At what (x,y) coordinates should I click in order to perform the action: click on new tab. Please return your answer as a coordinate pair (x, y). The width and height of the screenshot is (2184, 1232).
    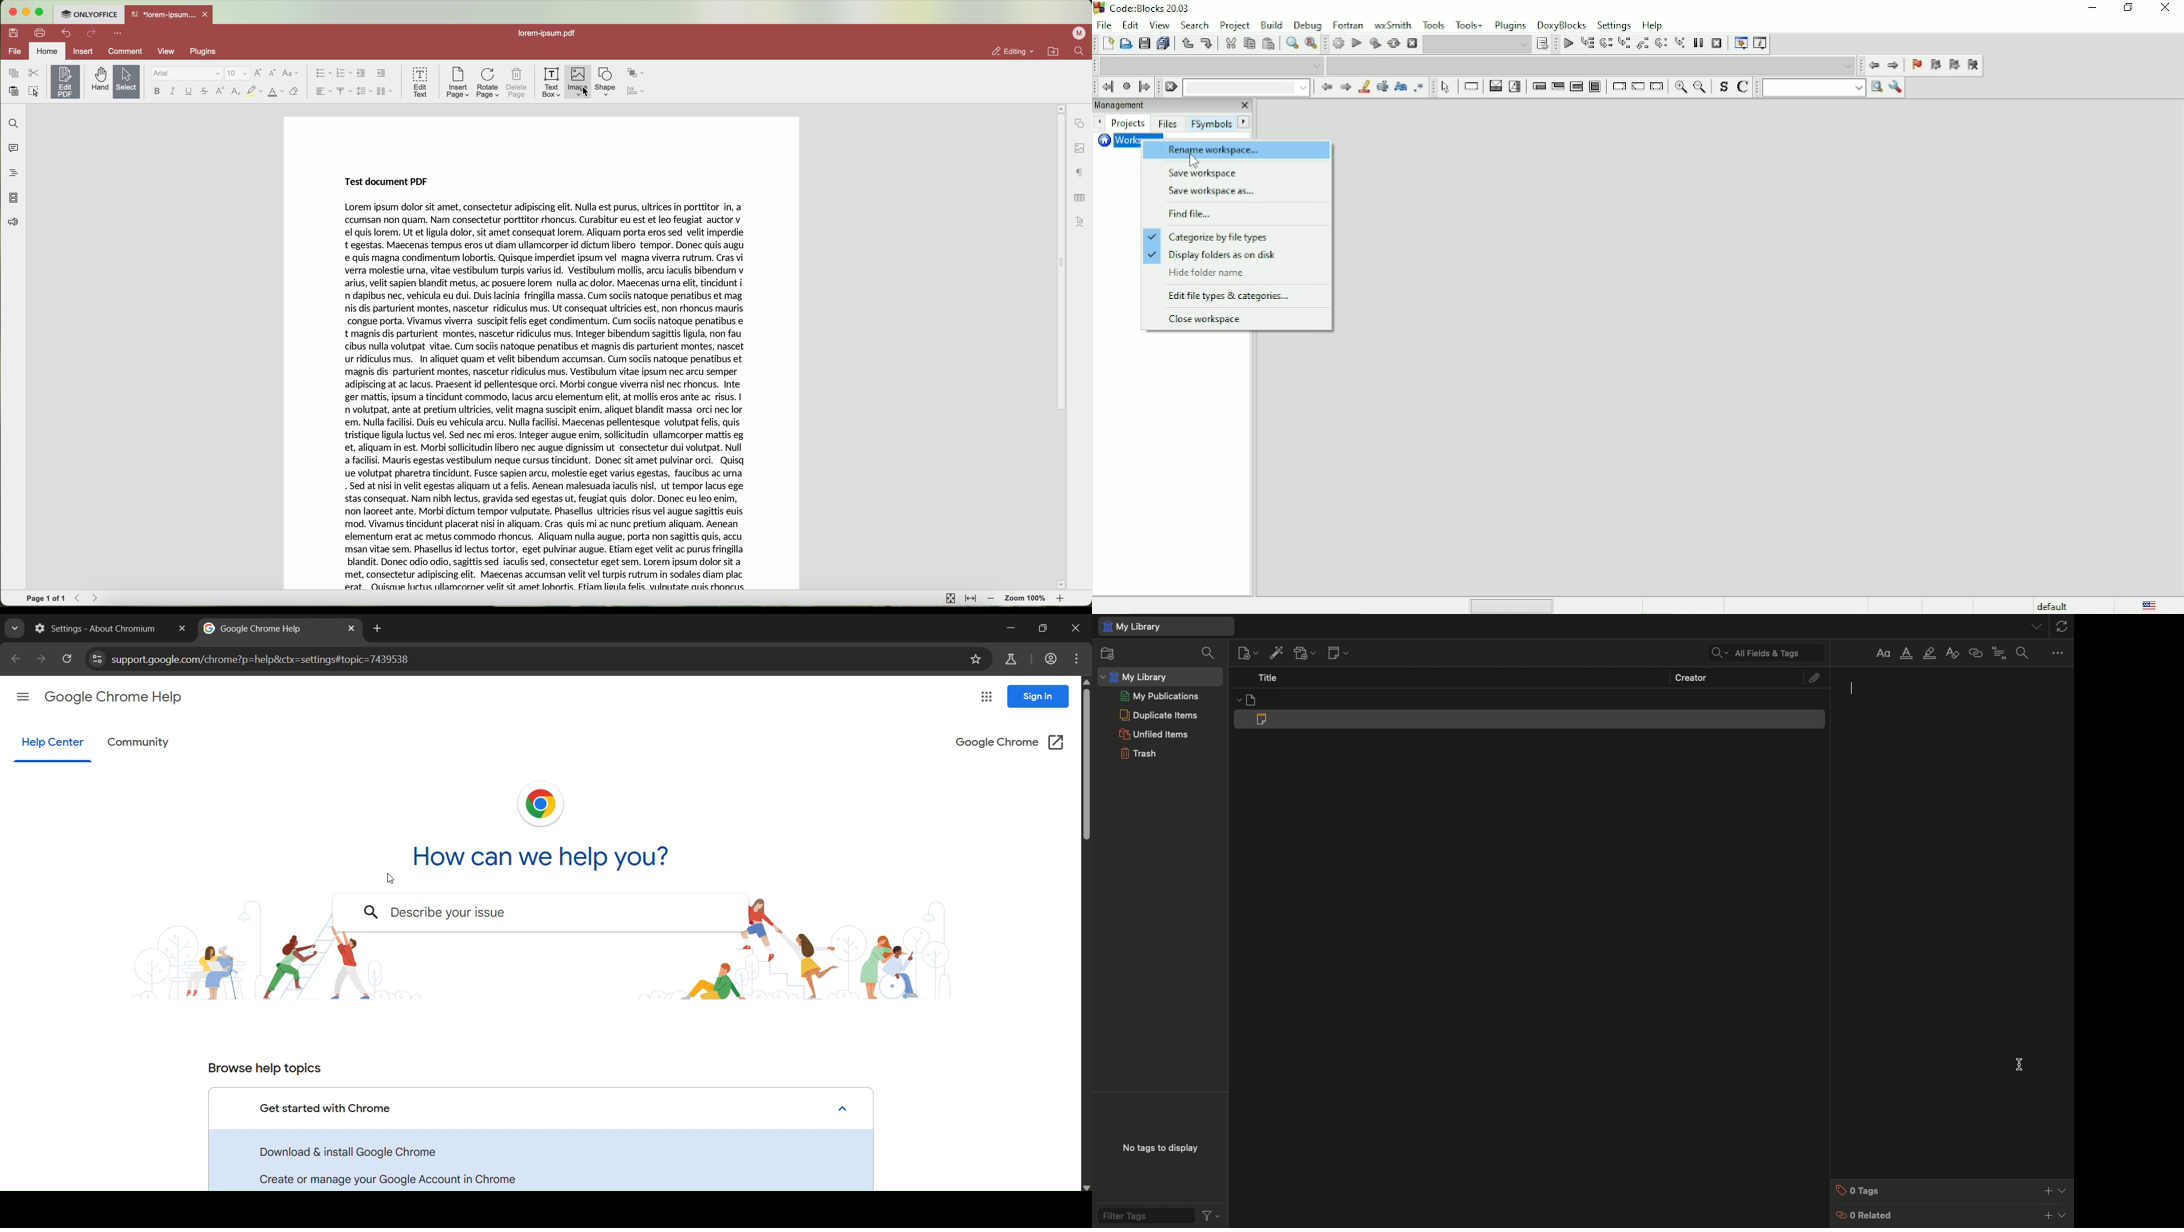
    Looking at the image, I should click on (378, 628).